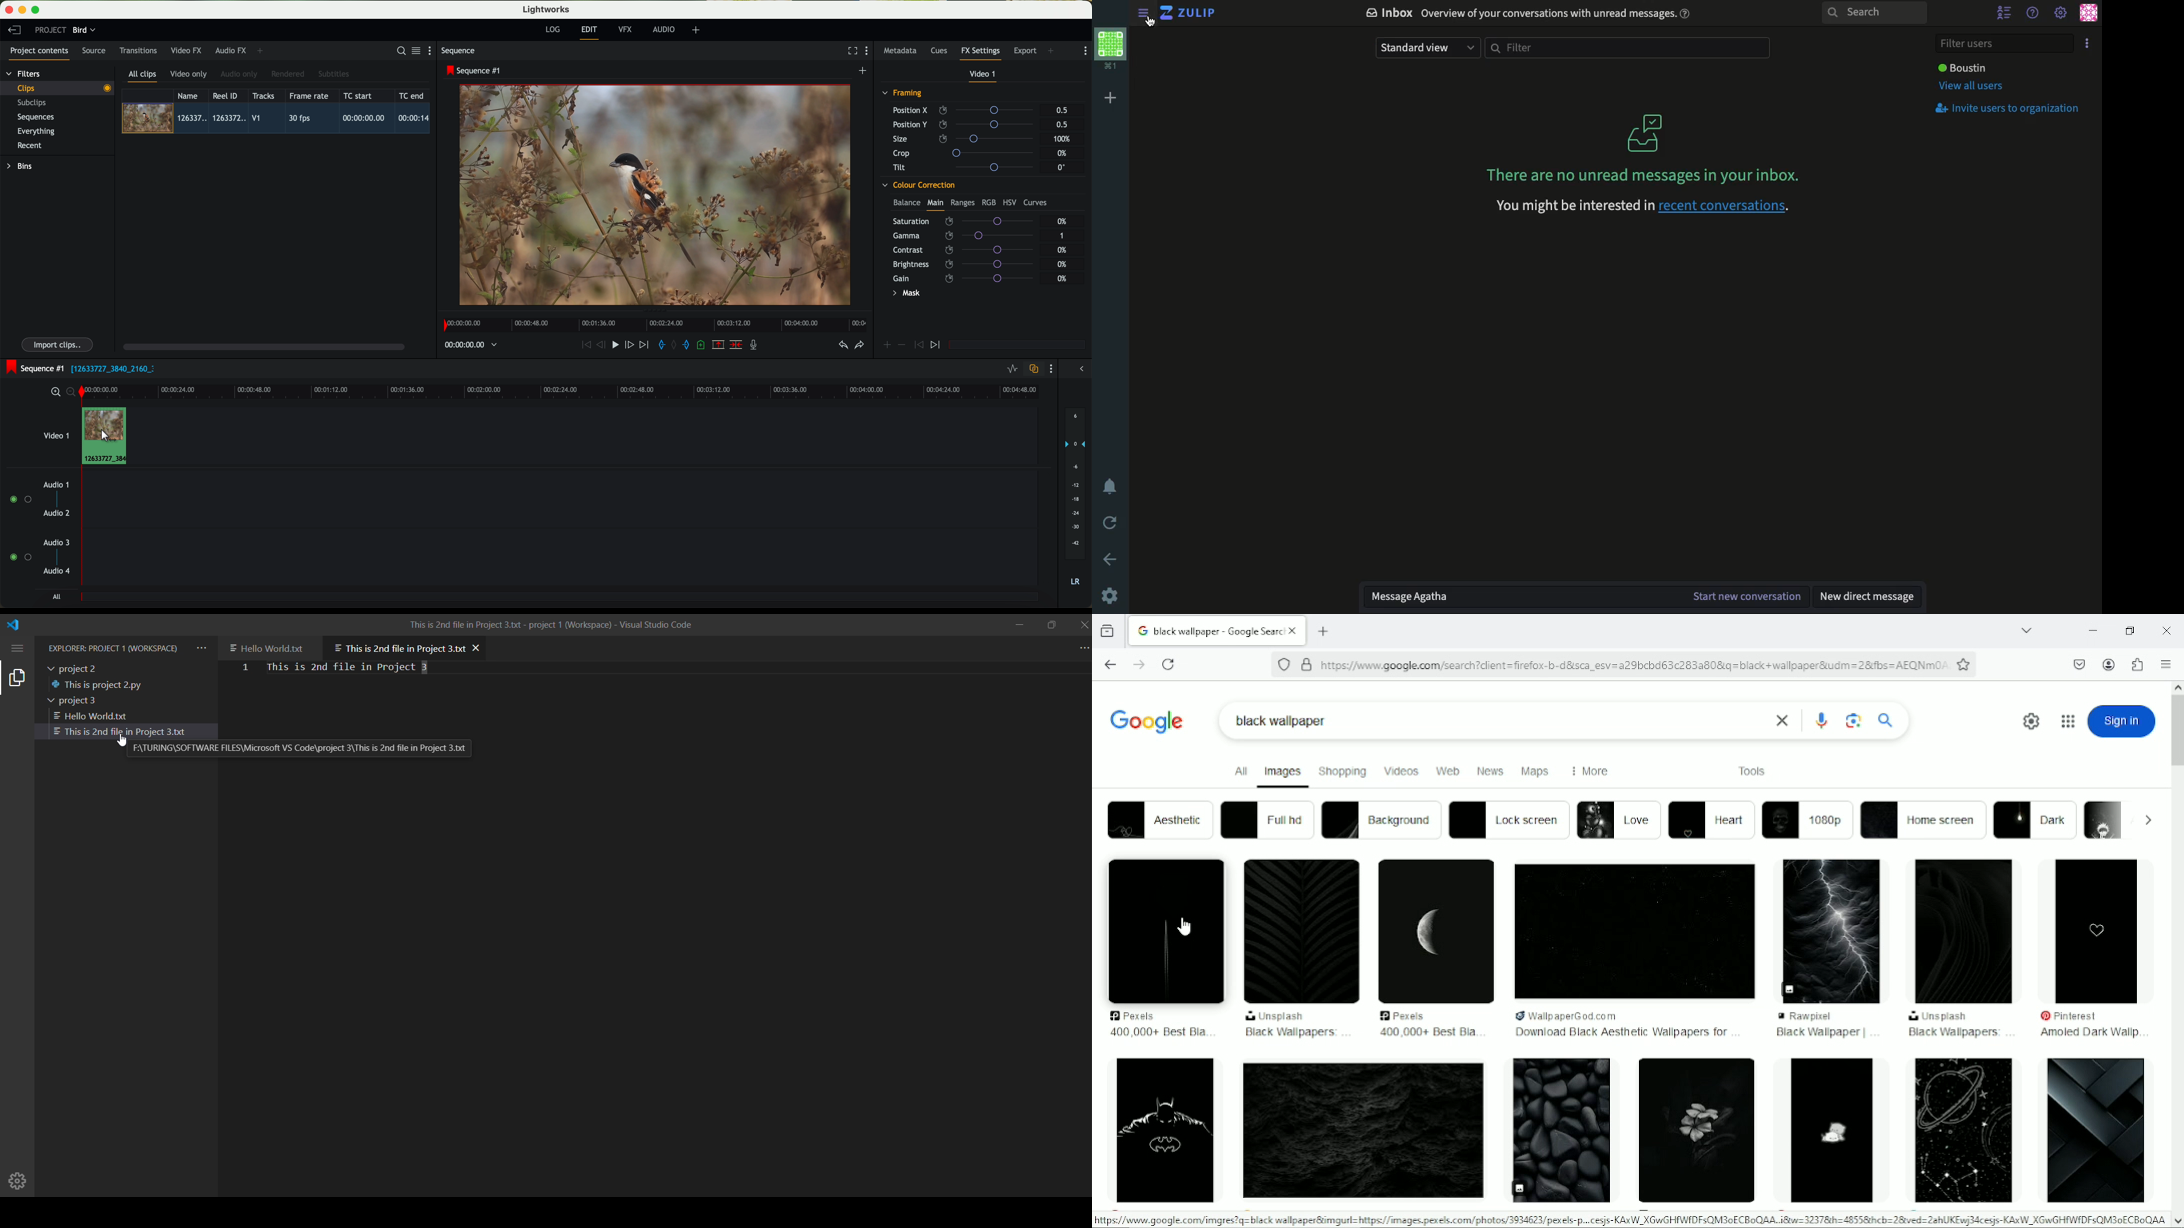 The image size is (2184, 1232). What do you see at coordinates (1447, 772) in the screenshot?
I see `web` at bounding box center [1447, 772].